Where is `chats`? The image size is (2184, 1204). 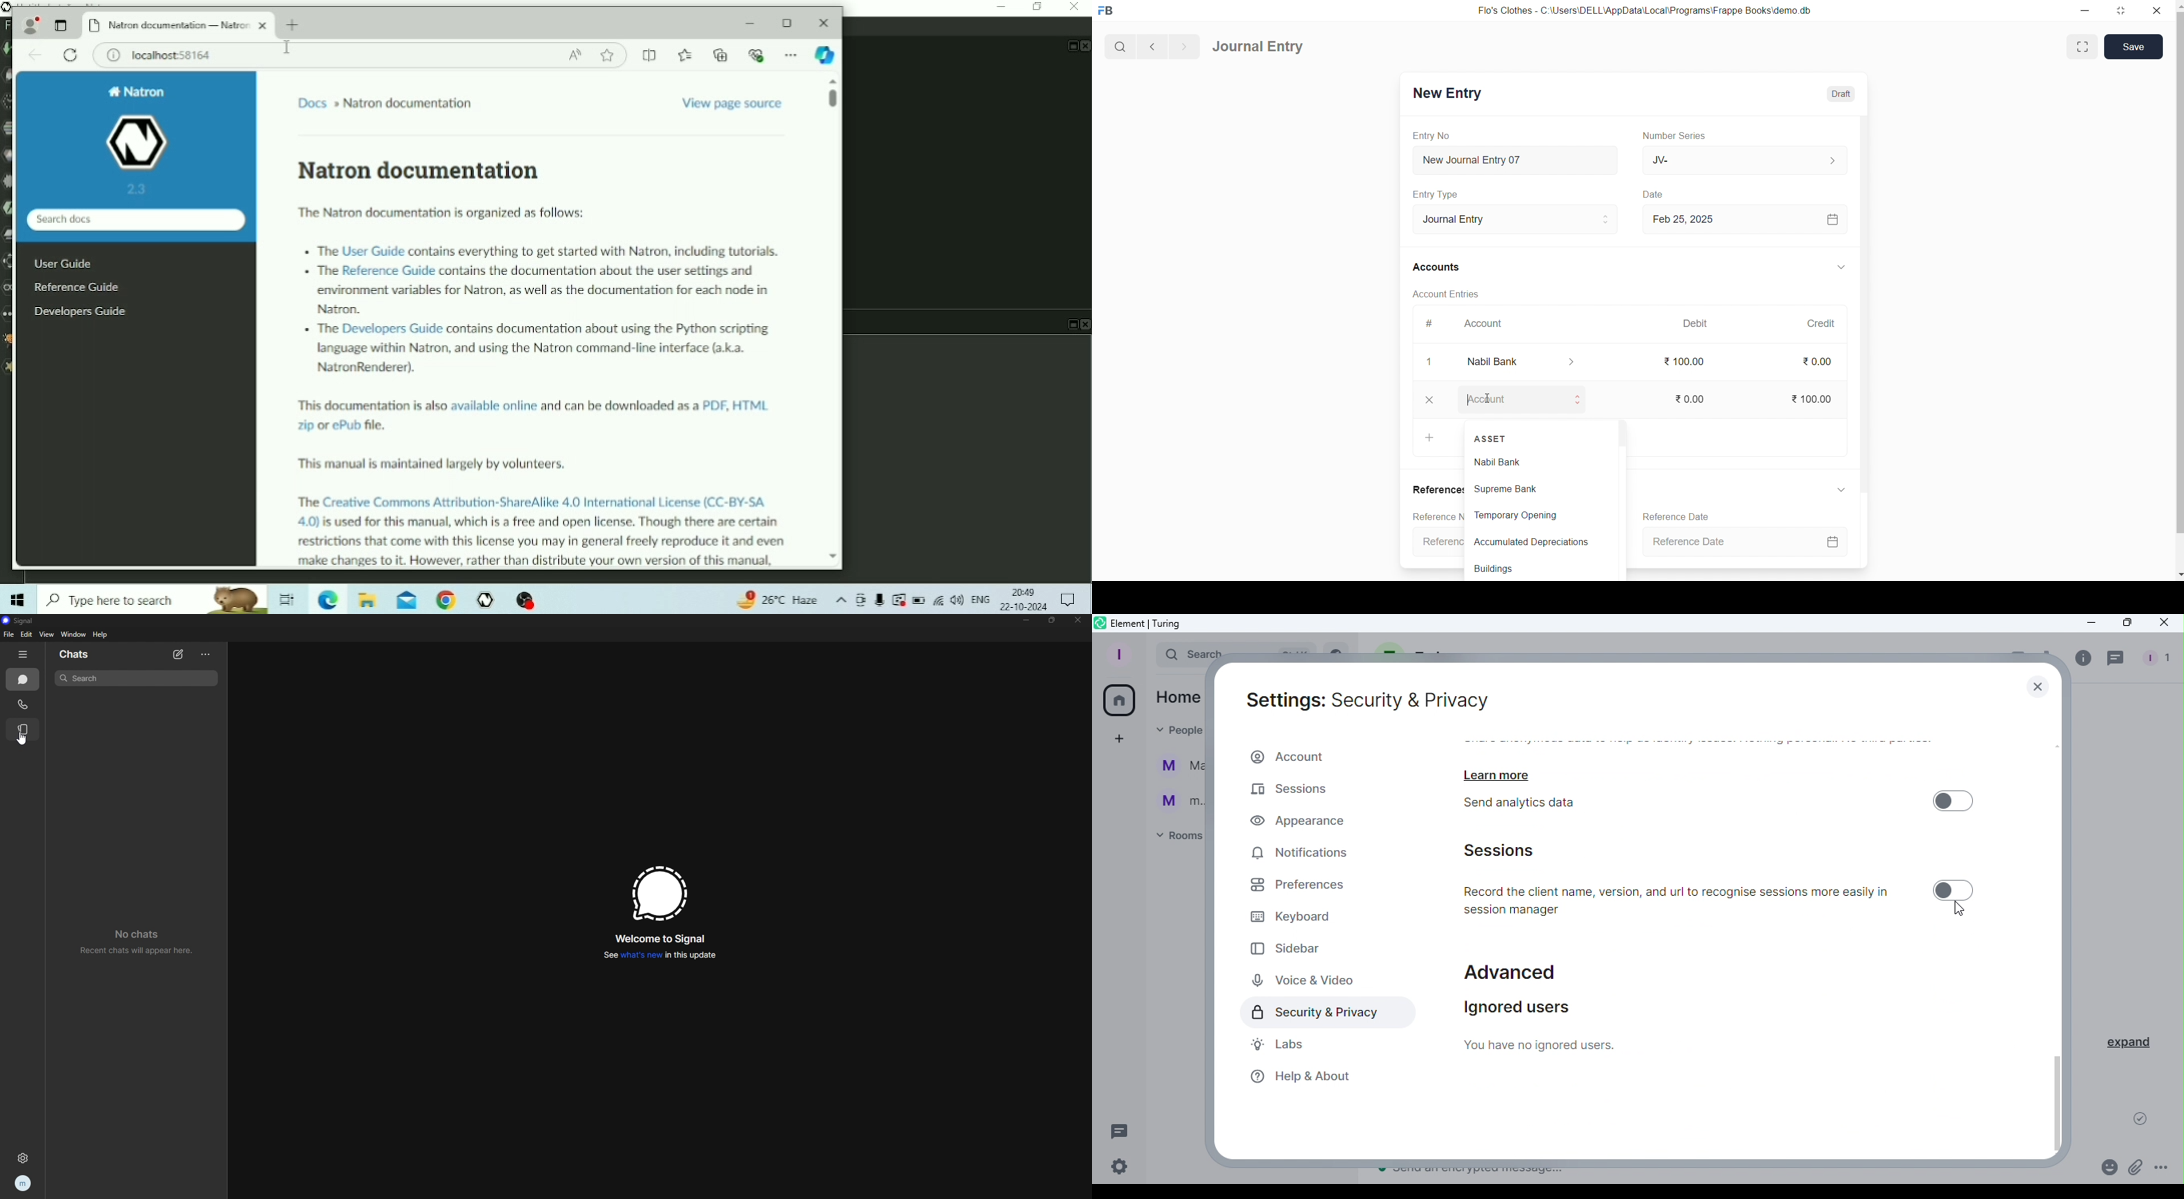 chats is located at coordinates (85, 654).